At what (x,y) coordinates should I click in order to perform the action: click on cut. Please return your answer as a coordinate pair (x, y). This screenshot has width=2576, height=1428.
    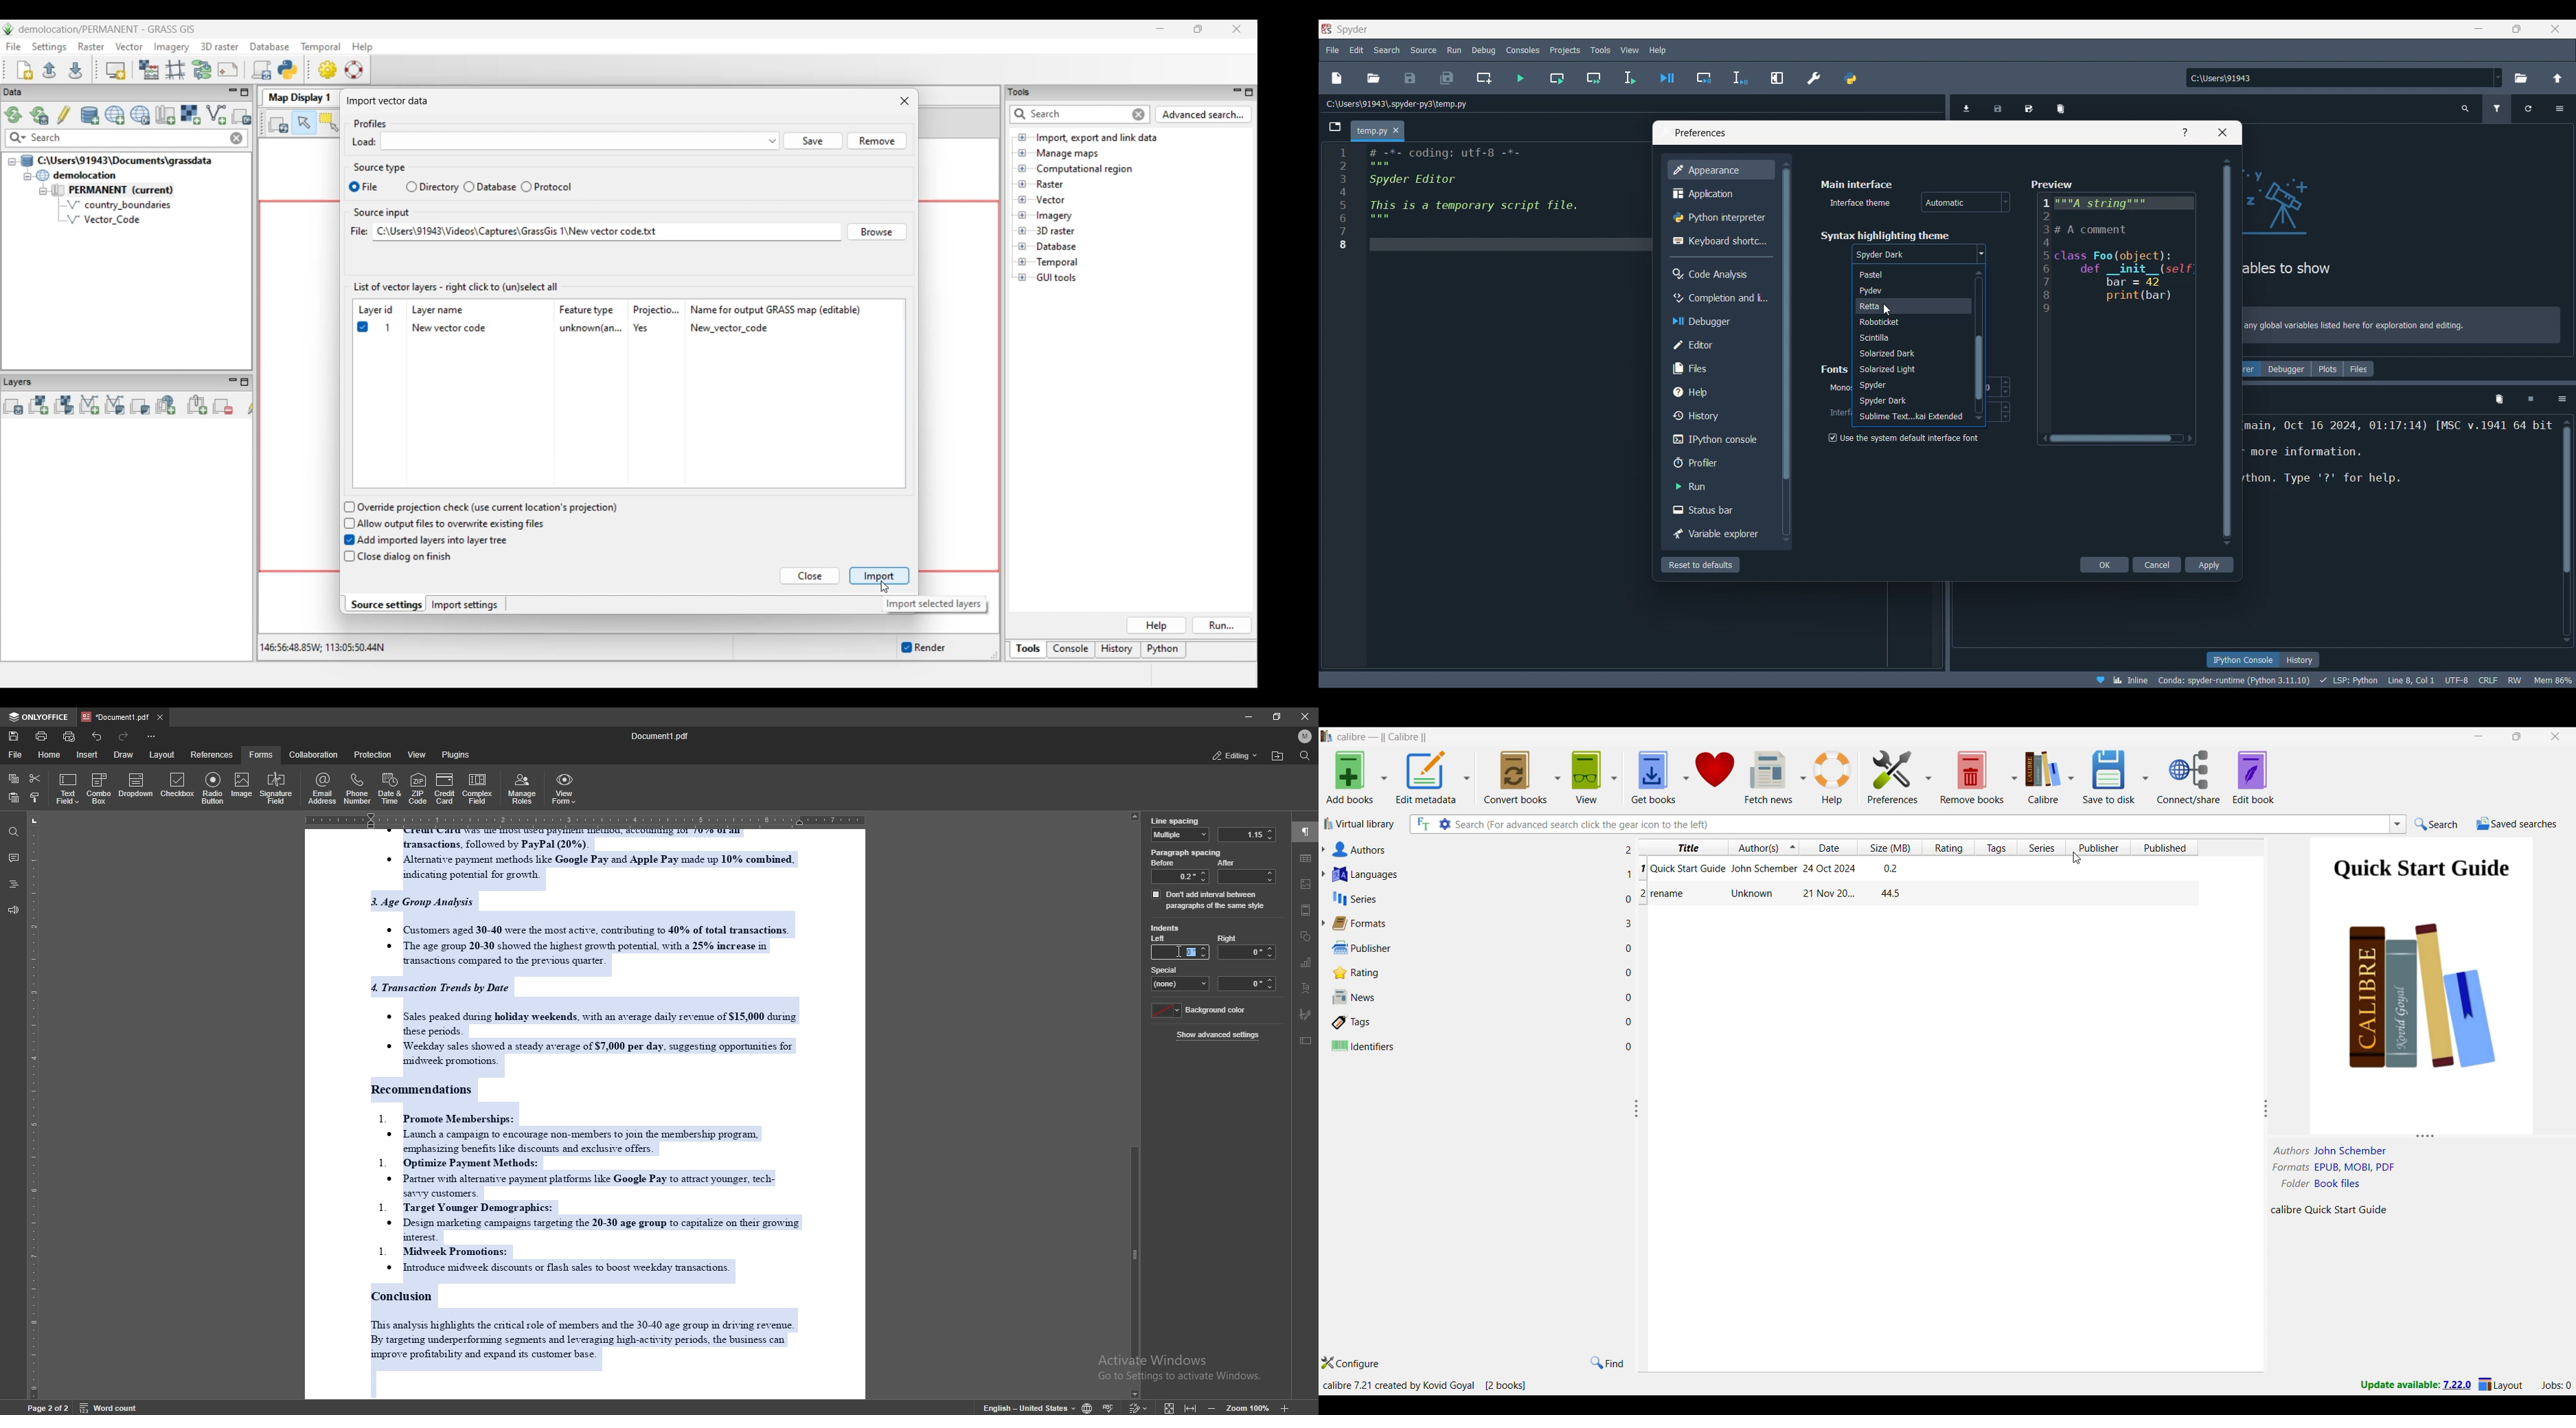
    Looking at the image, I should click on (35, 778).